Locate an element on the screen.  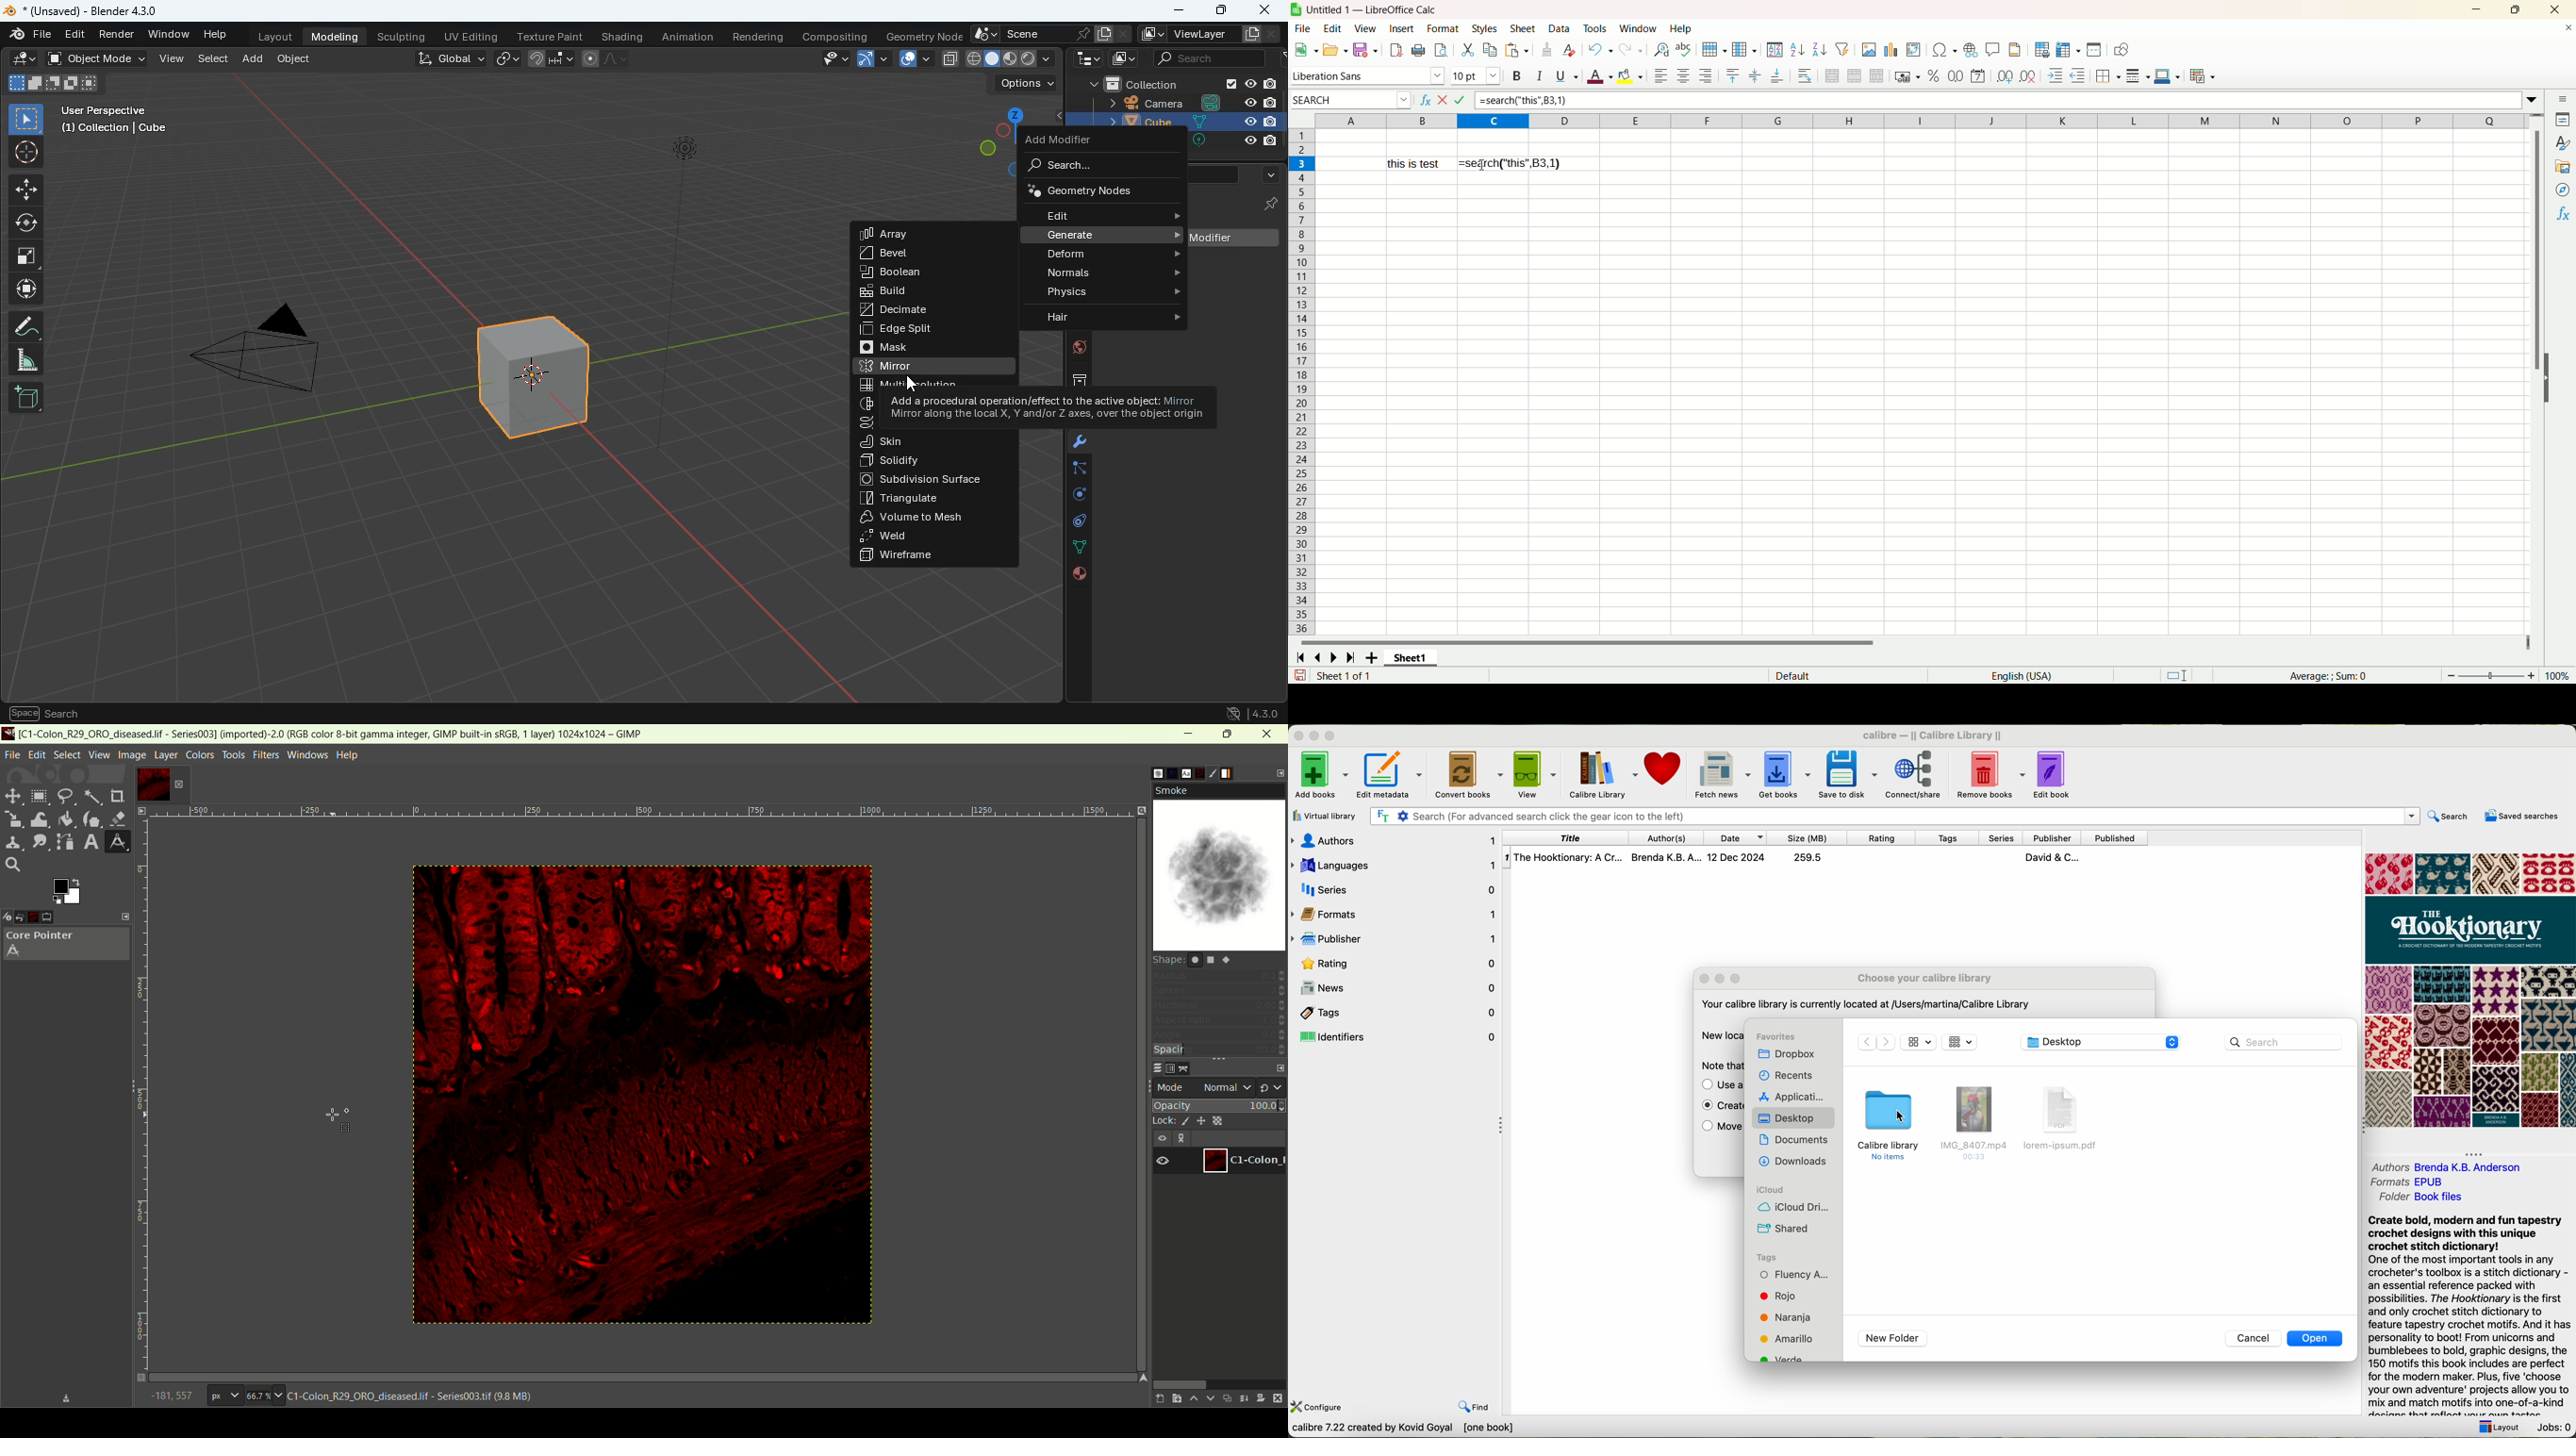
file is located at coordinates (13, 756).